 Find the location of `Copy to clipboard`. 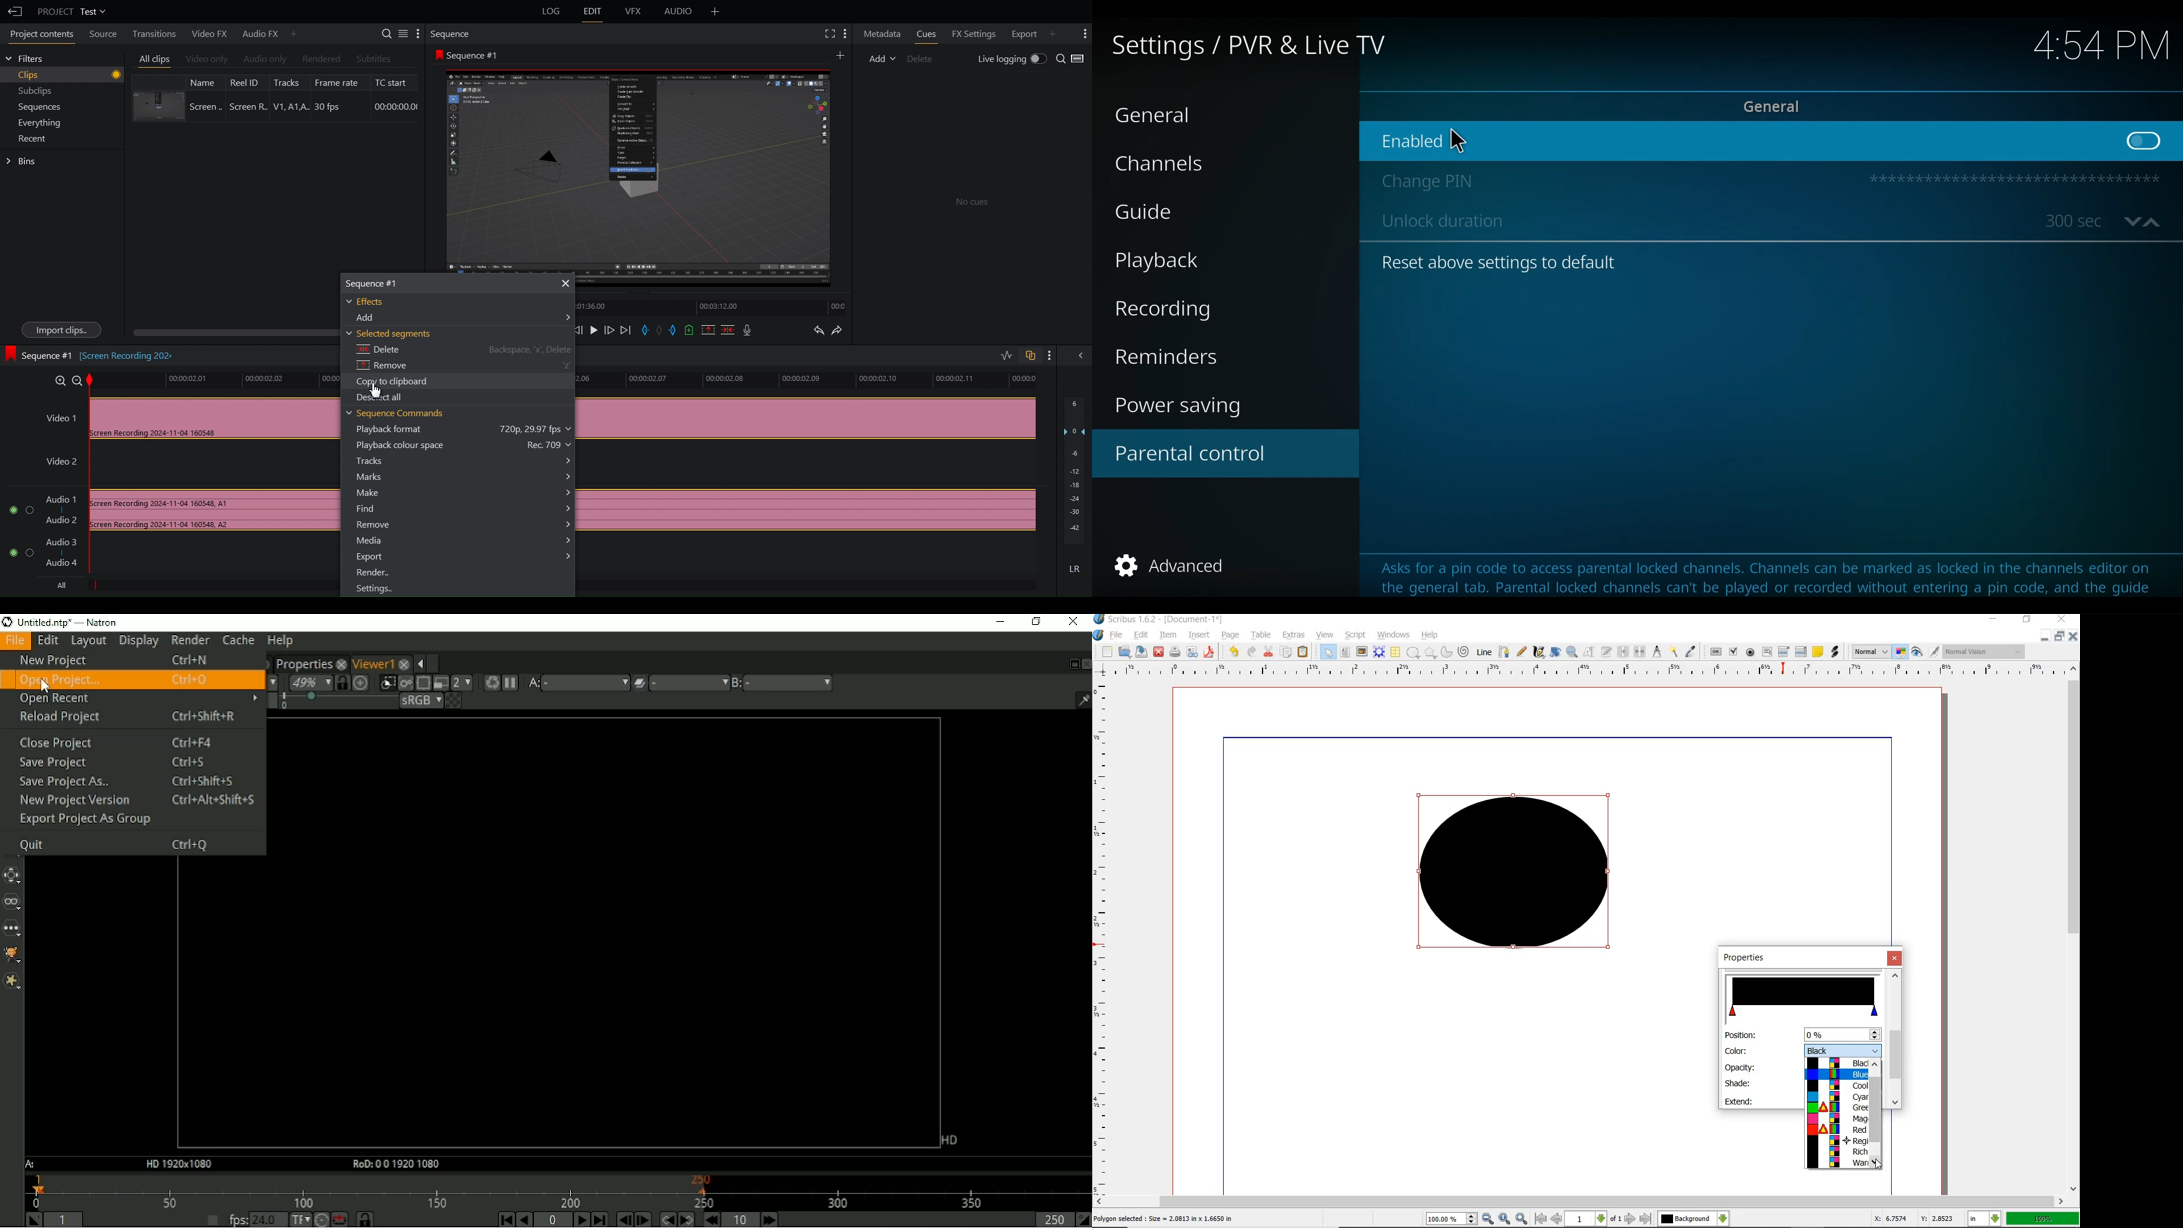

Copy to clipboard is located at coordinates (394, 381).